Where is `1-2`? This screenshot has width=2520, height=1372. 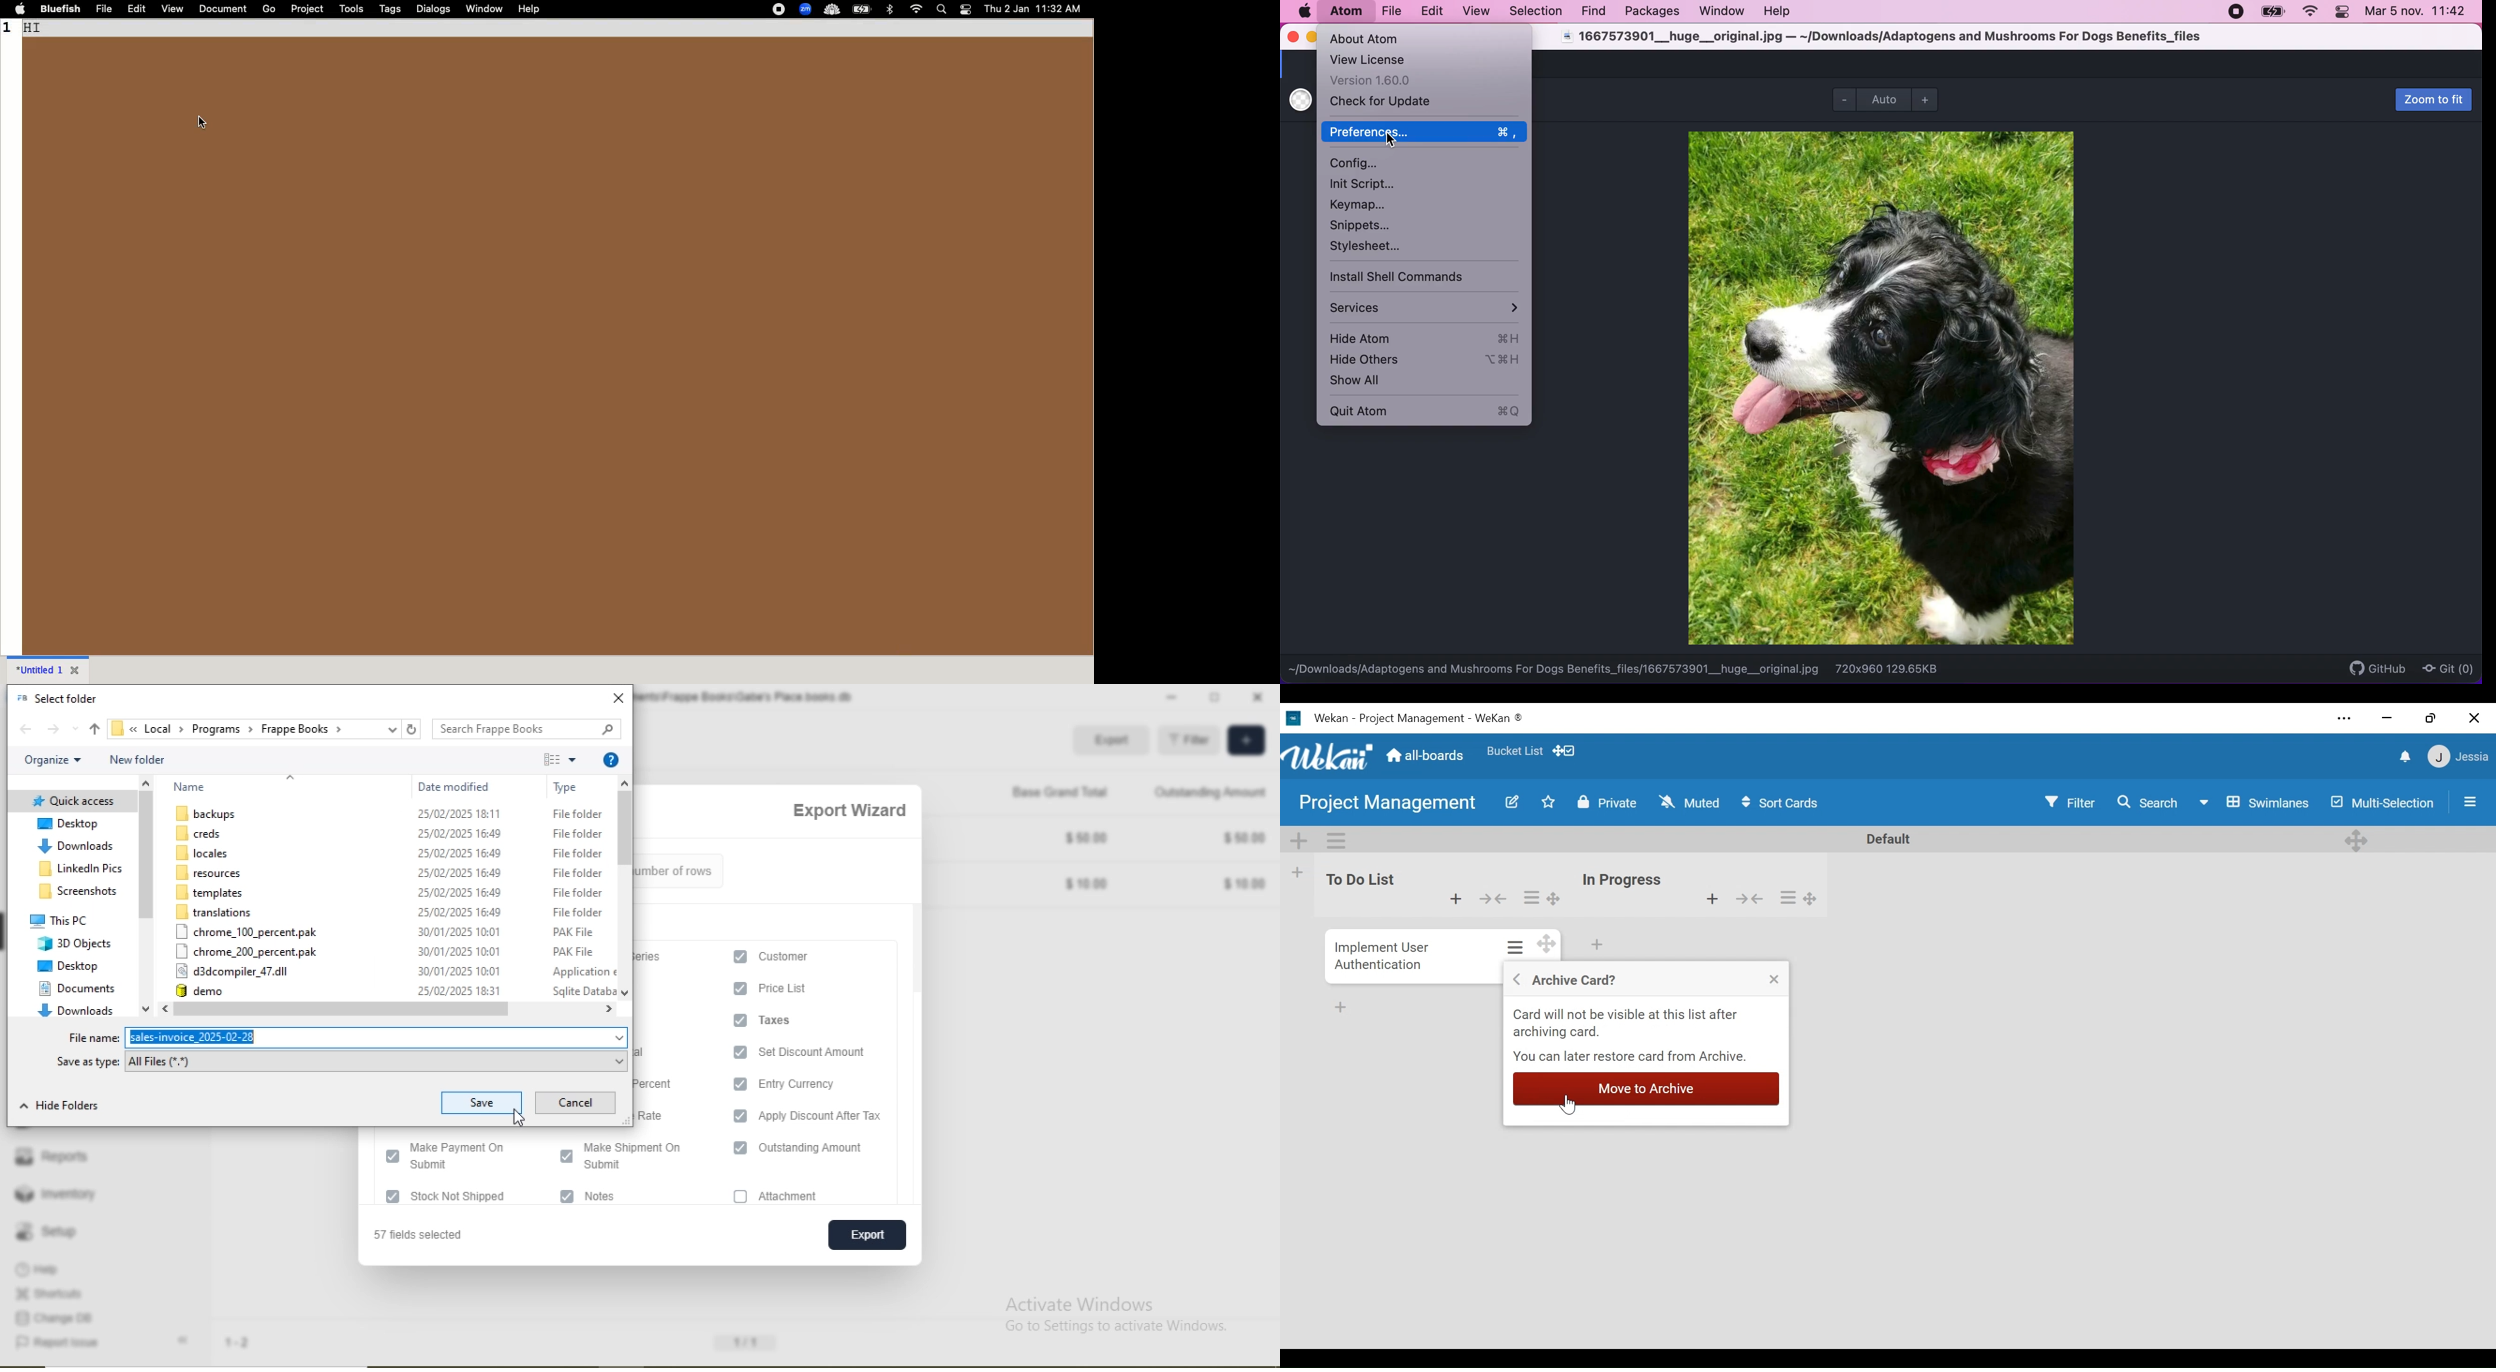
1-2 is located at coordinates (245, 1344).